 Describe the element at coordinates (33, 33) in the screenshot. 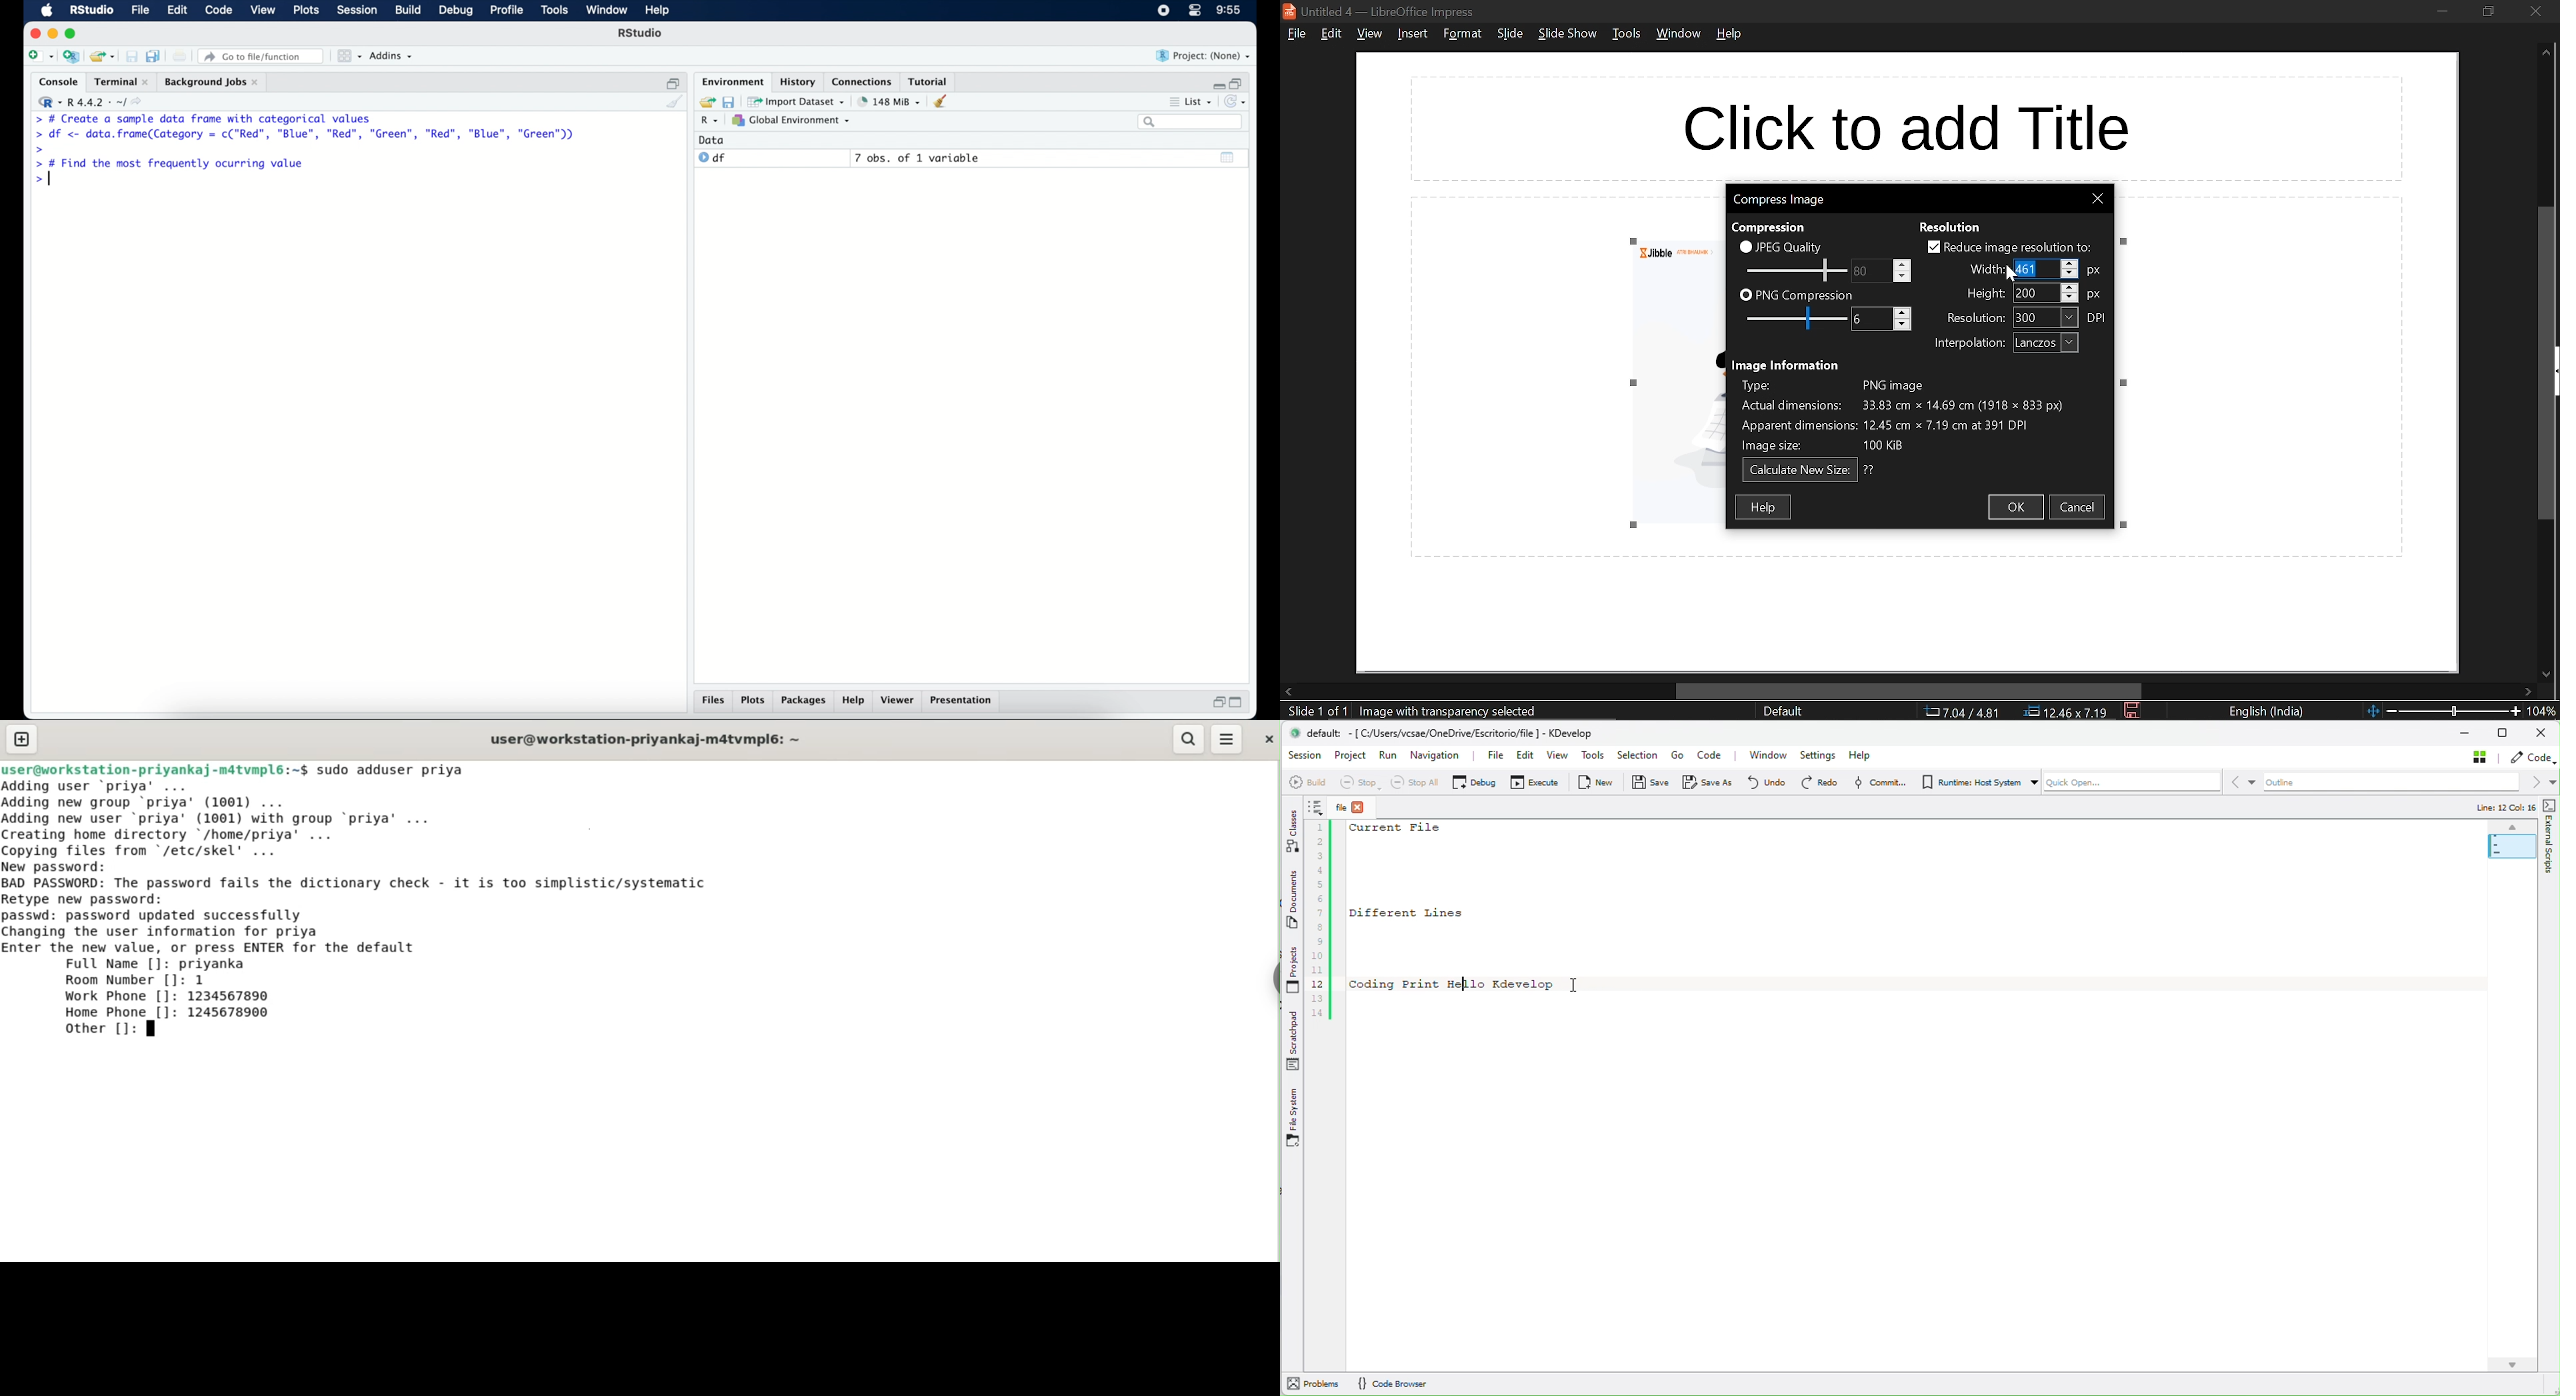

I see `close` at that location.